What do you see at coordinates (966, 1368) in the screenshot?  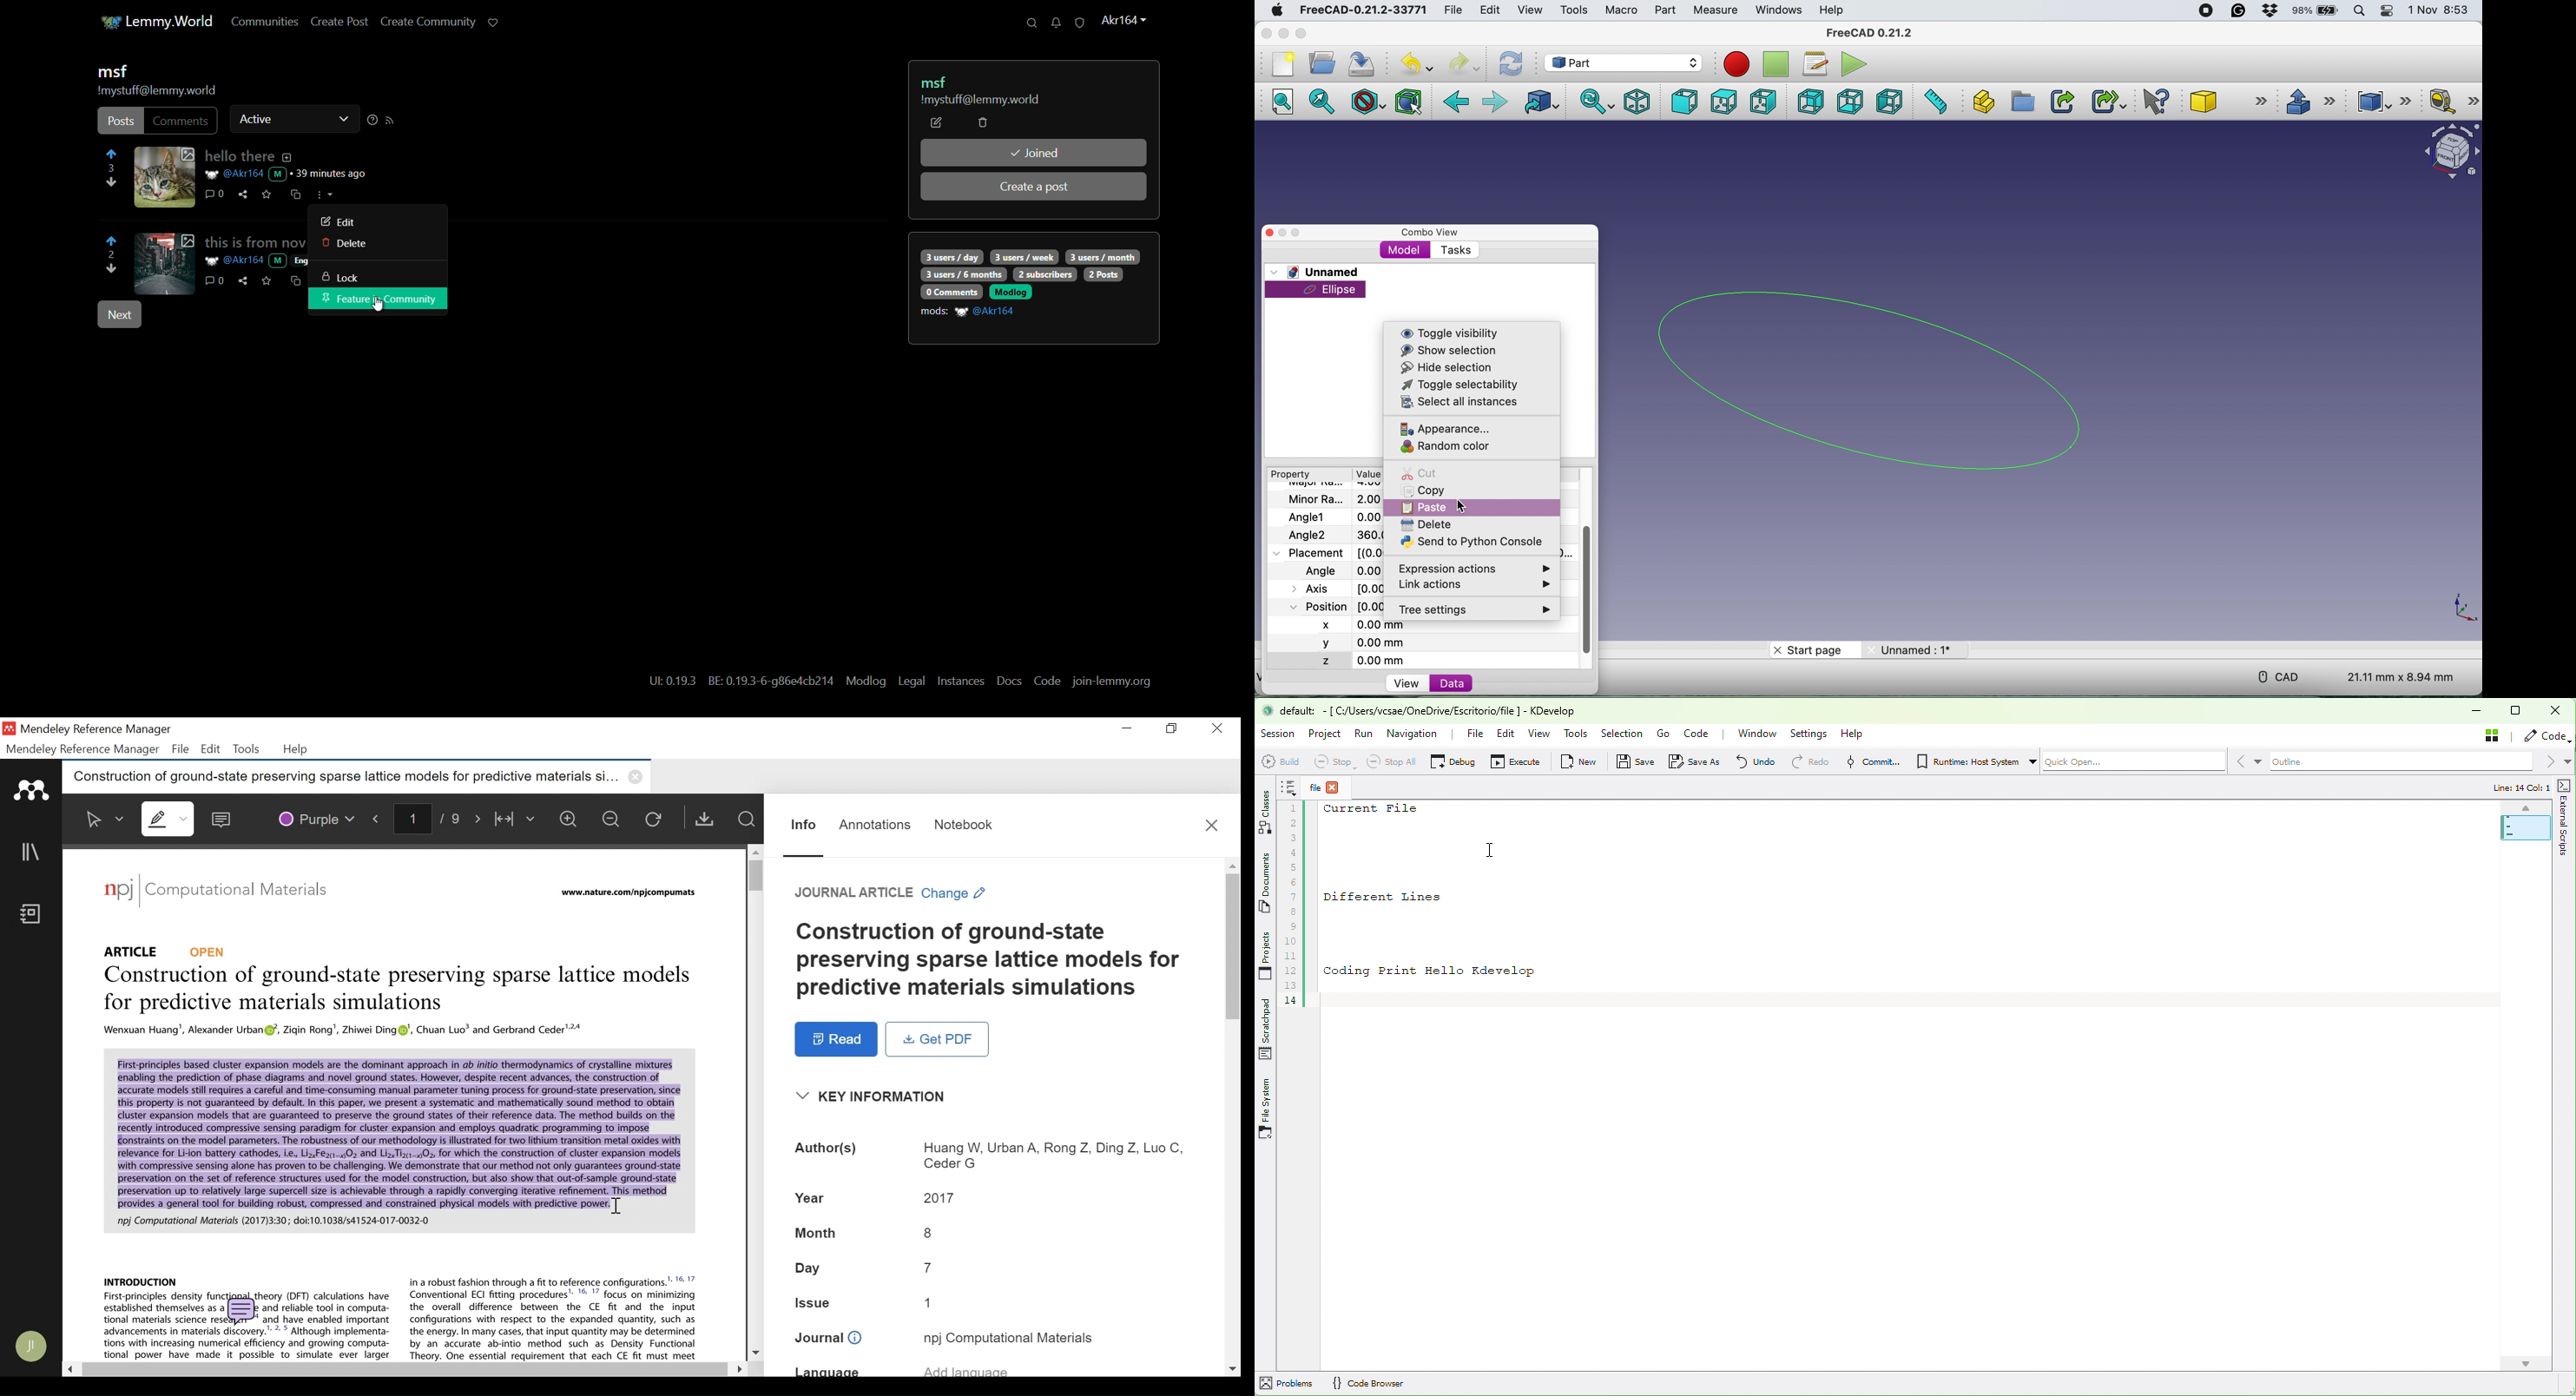 I see `Language` at bounding box center [966, 1368].